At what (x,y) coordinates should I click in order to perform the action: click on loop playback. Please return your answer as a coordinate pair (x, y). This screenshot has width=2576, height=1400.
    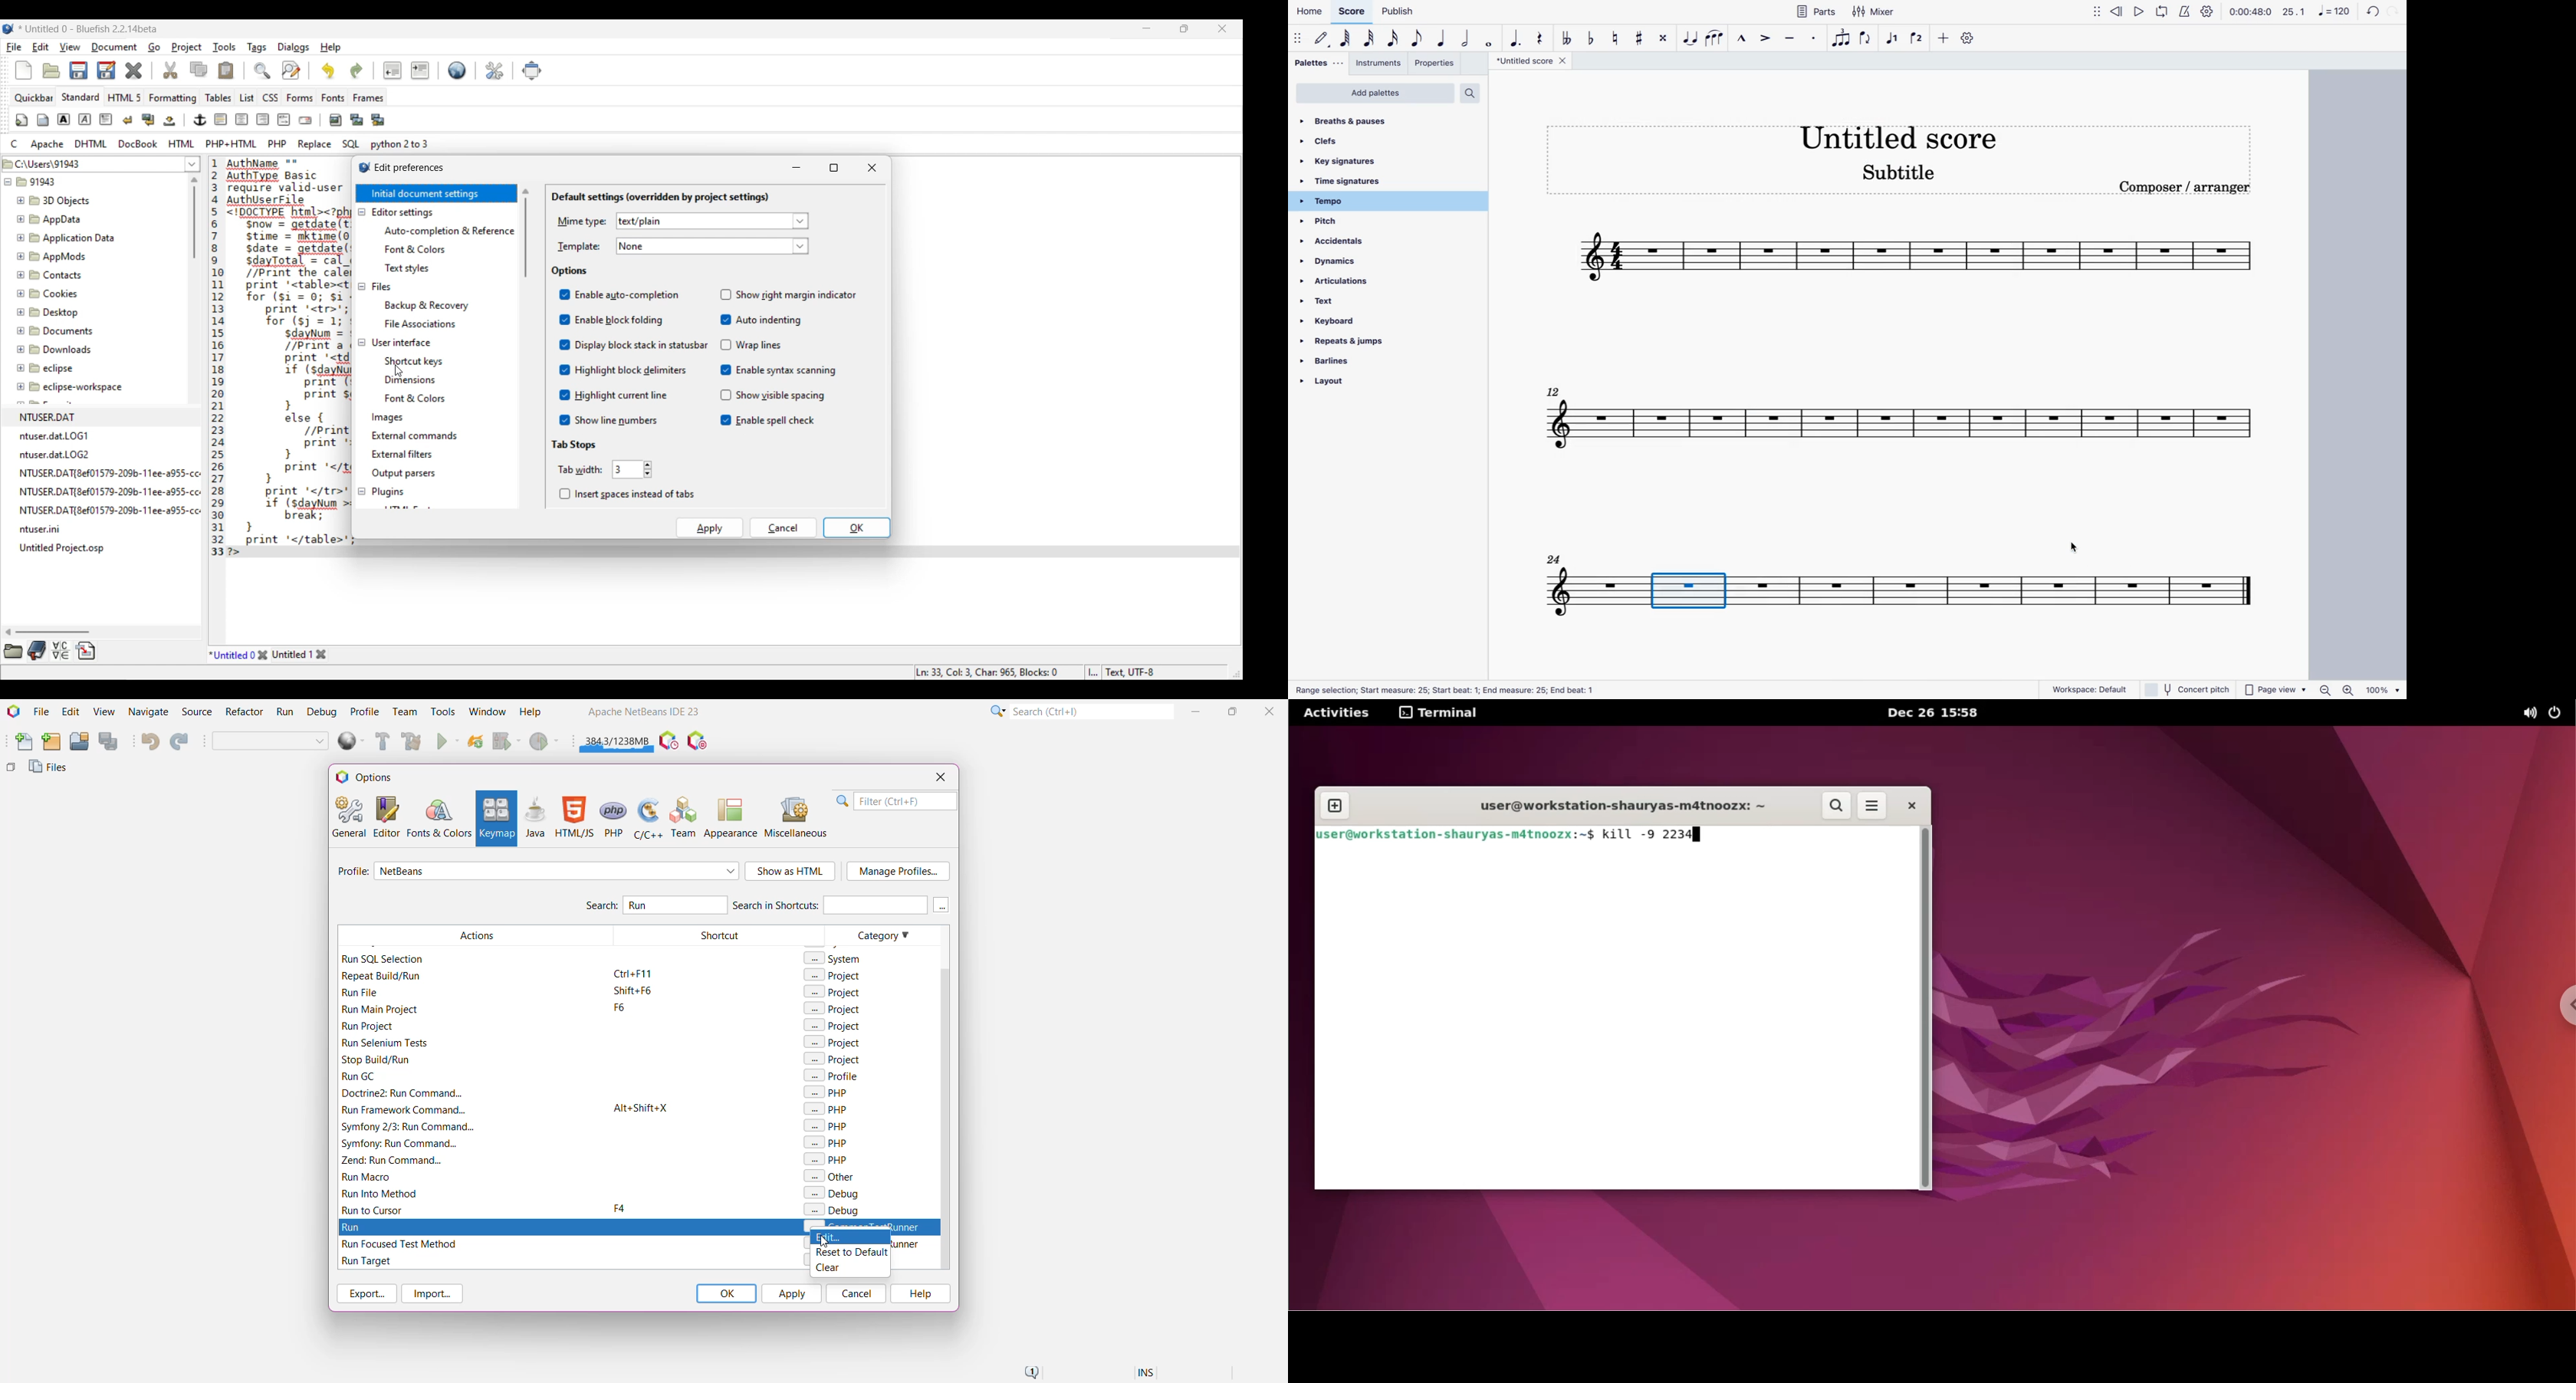
    Looking at the image, I should click on (2163, 13).